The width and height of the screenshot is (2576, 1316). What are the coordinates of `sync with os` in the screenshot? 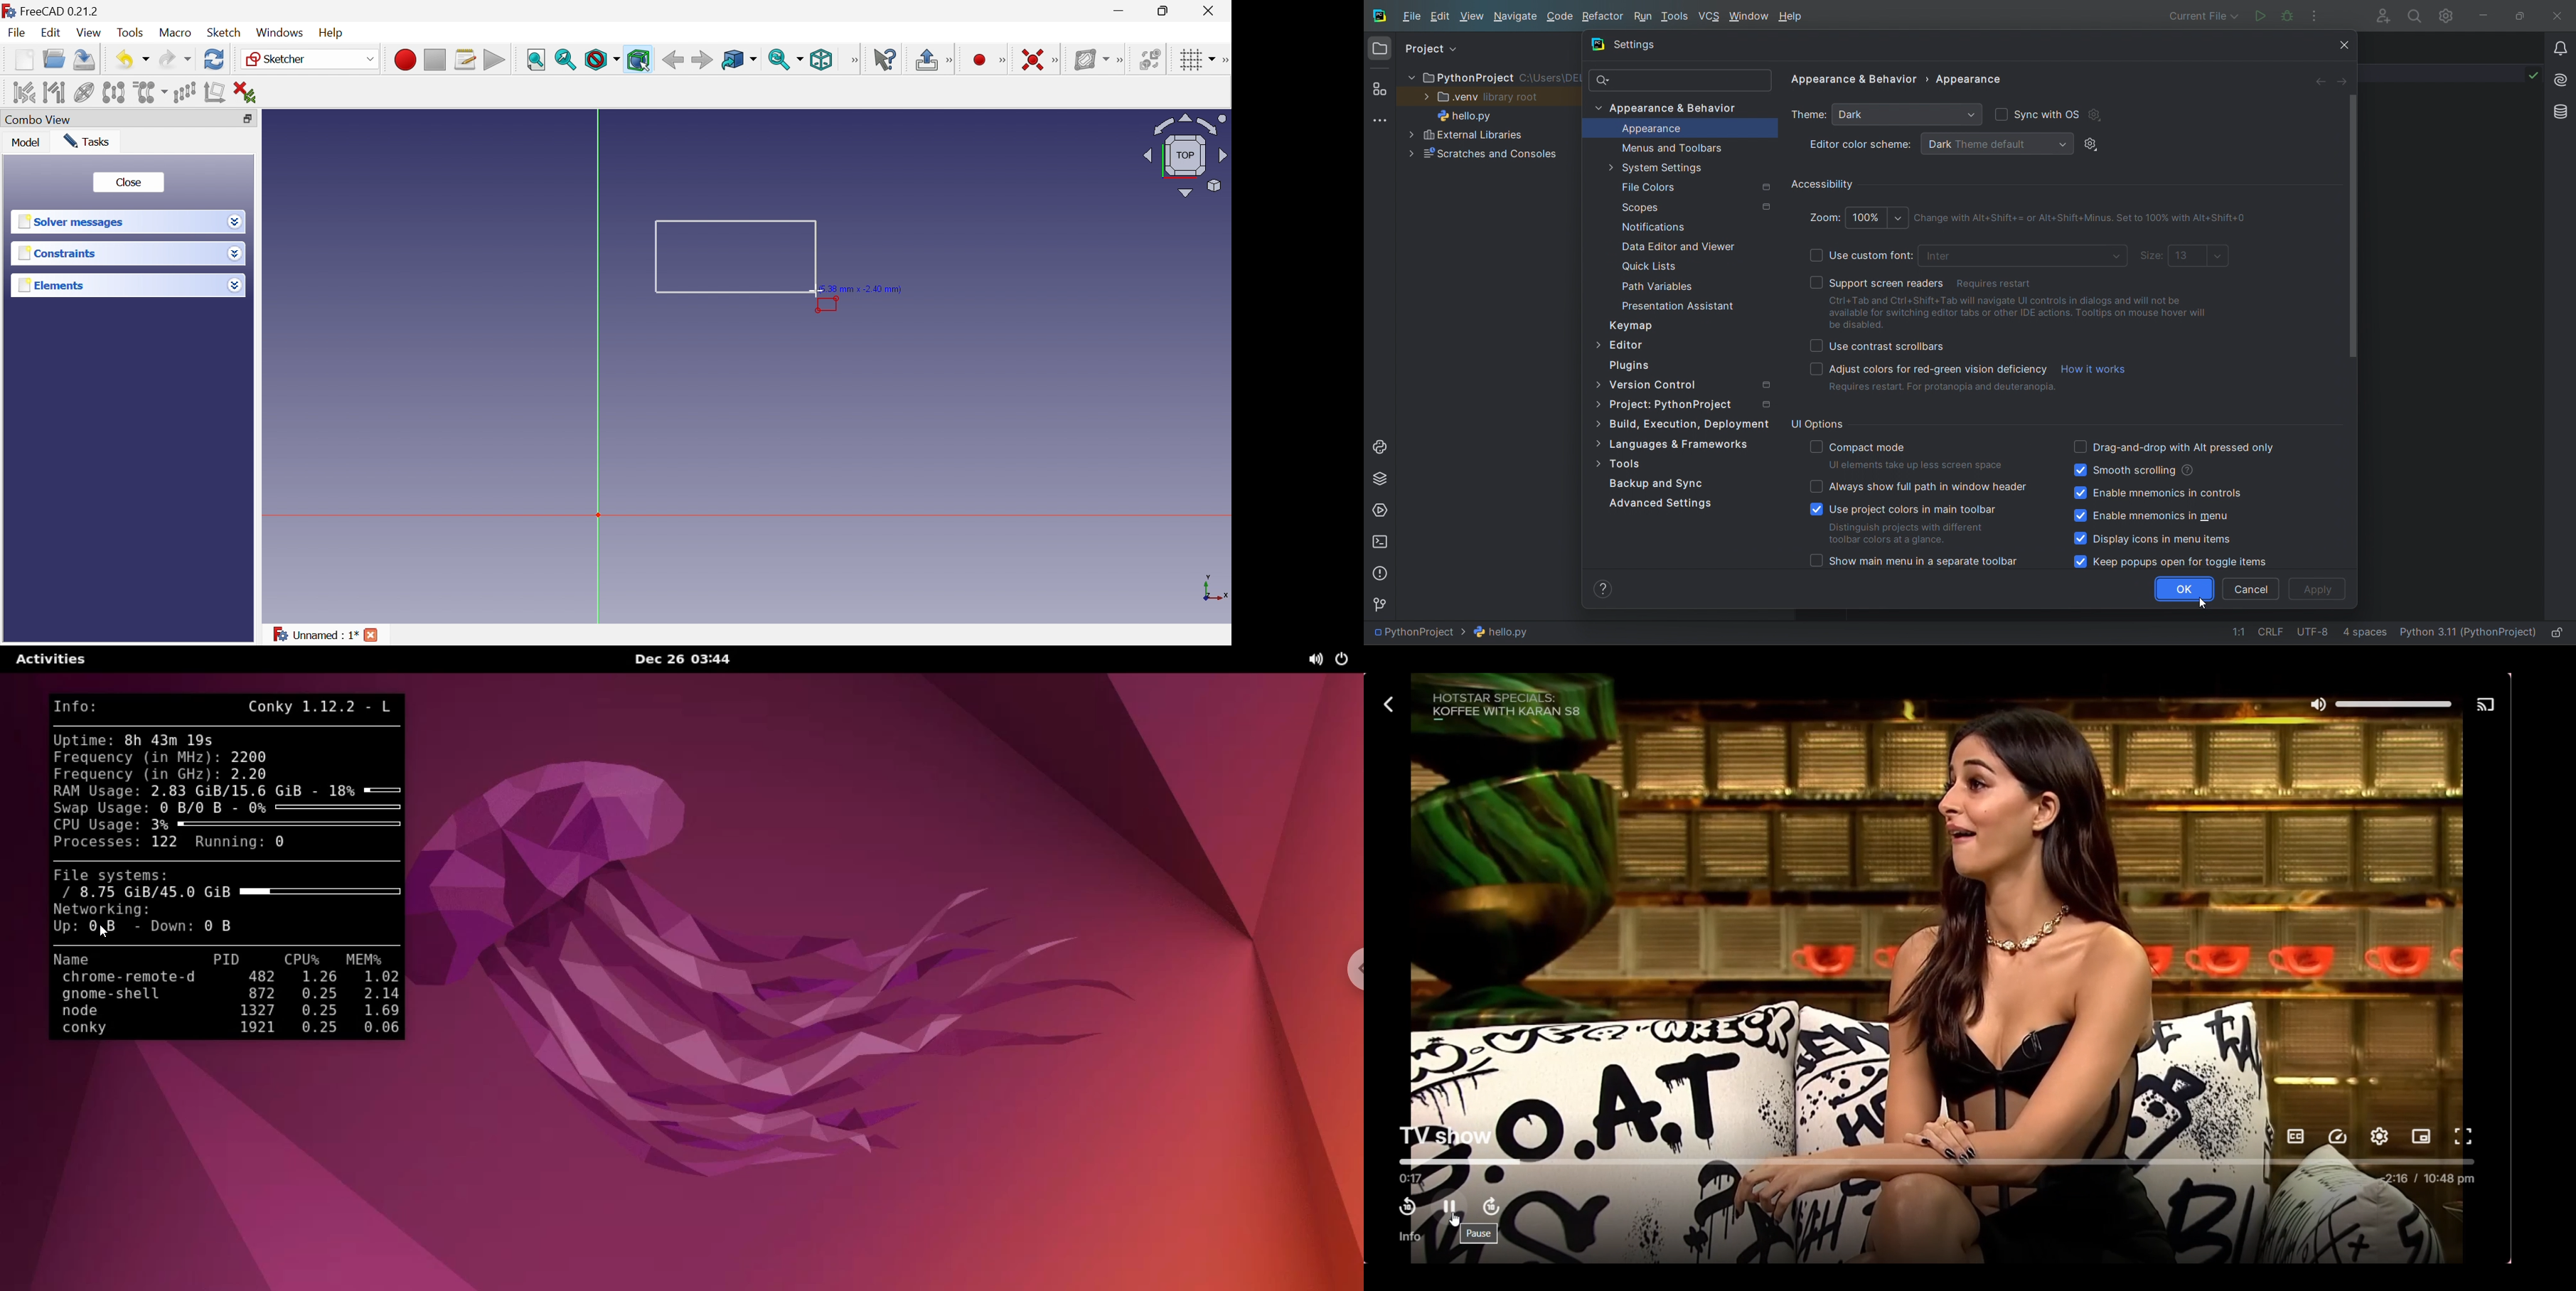 It's located at (2047, 114).